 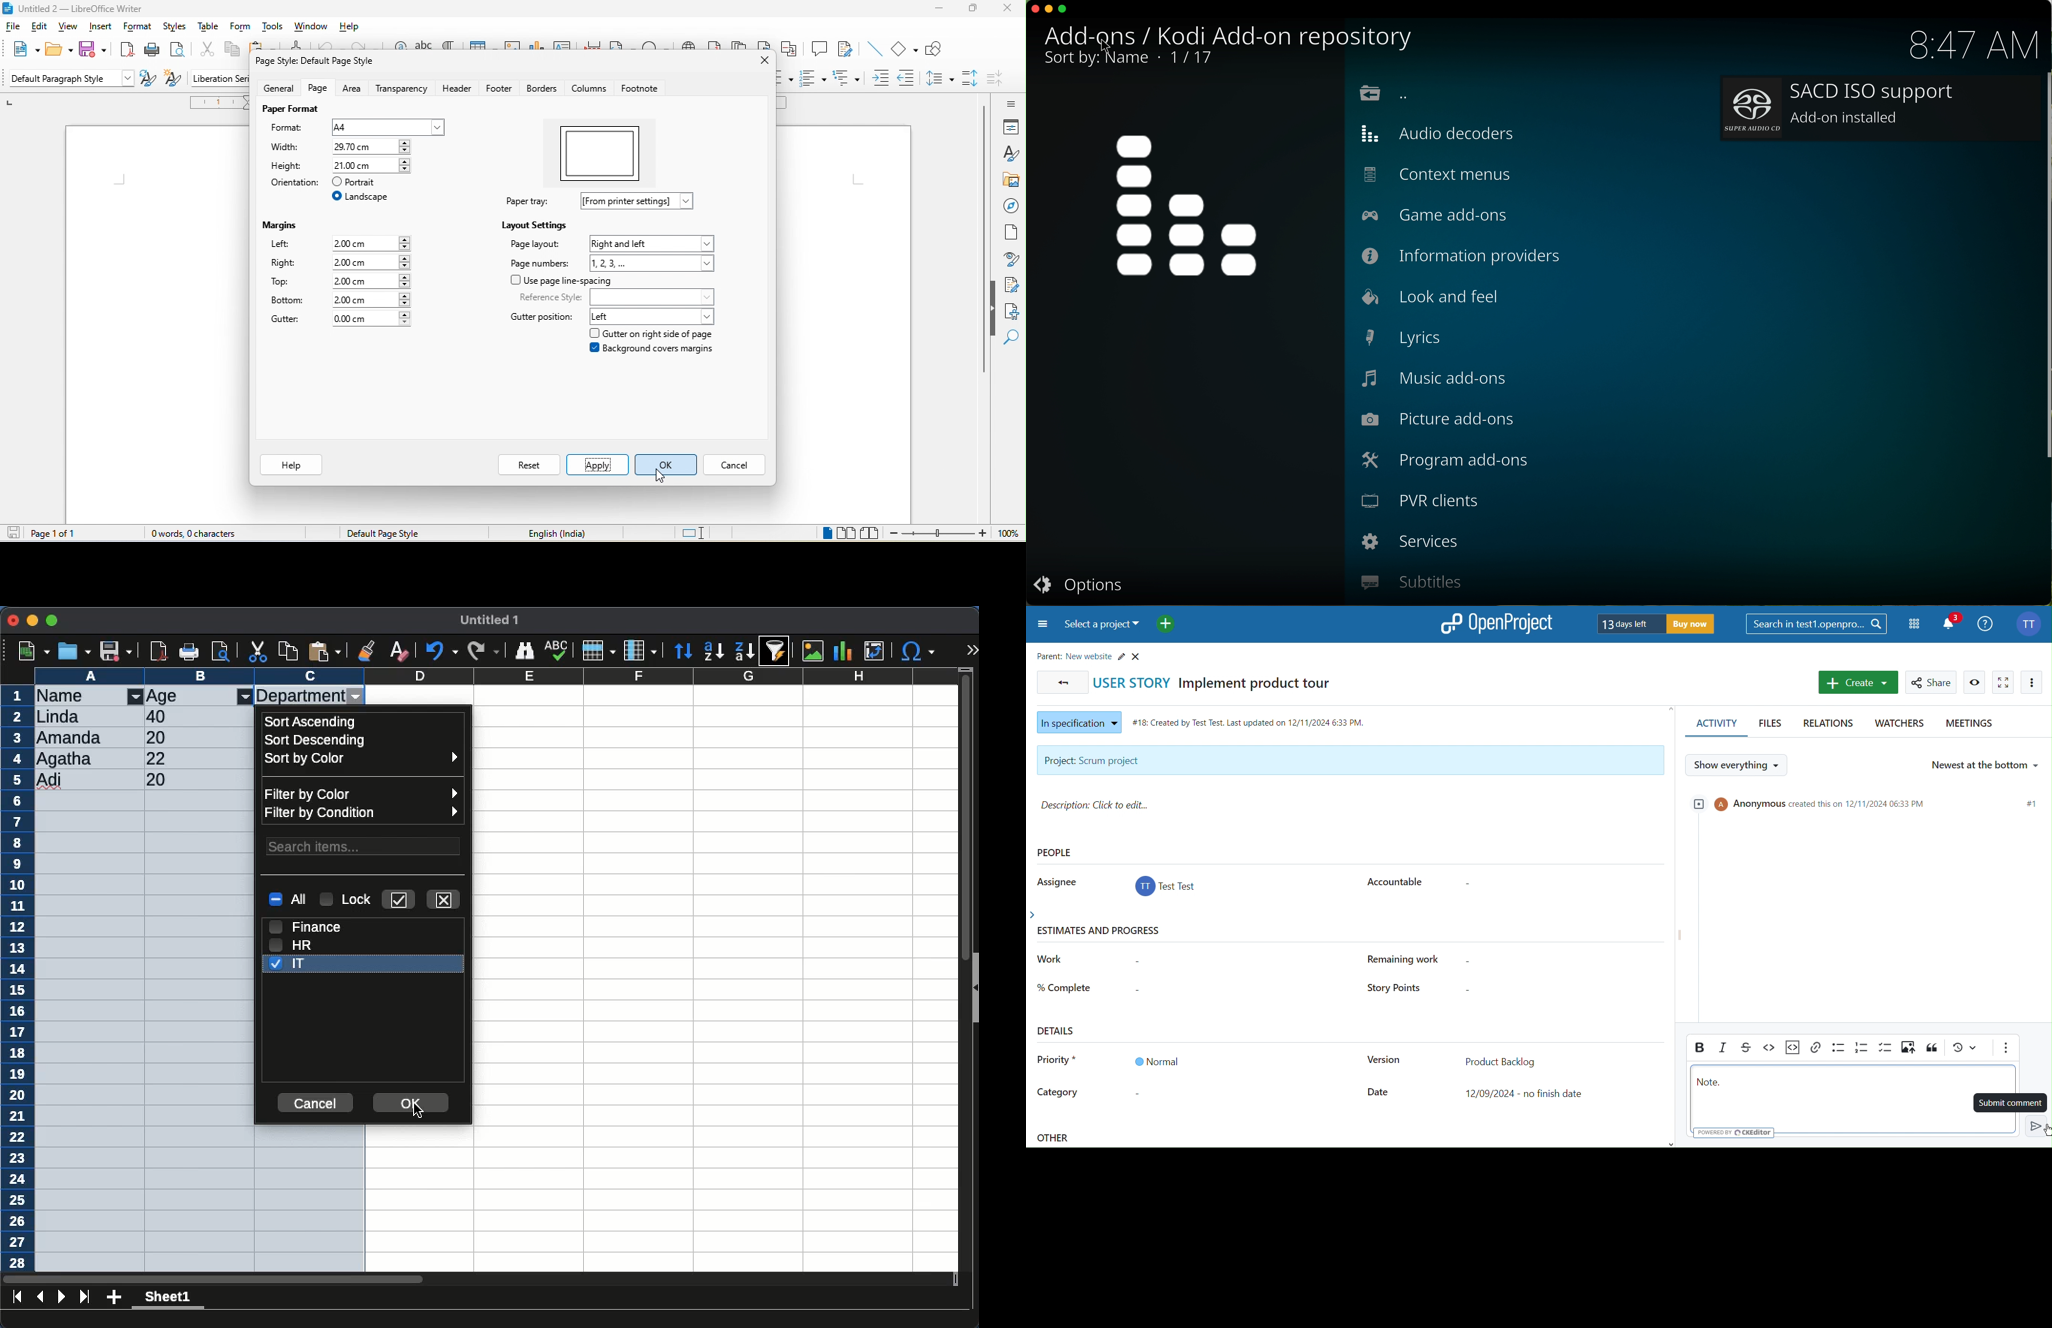 I want to click on music add-ons, so click(x=1435, y=380).